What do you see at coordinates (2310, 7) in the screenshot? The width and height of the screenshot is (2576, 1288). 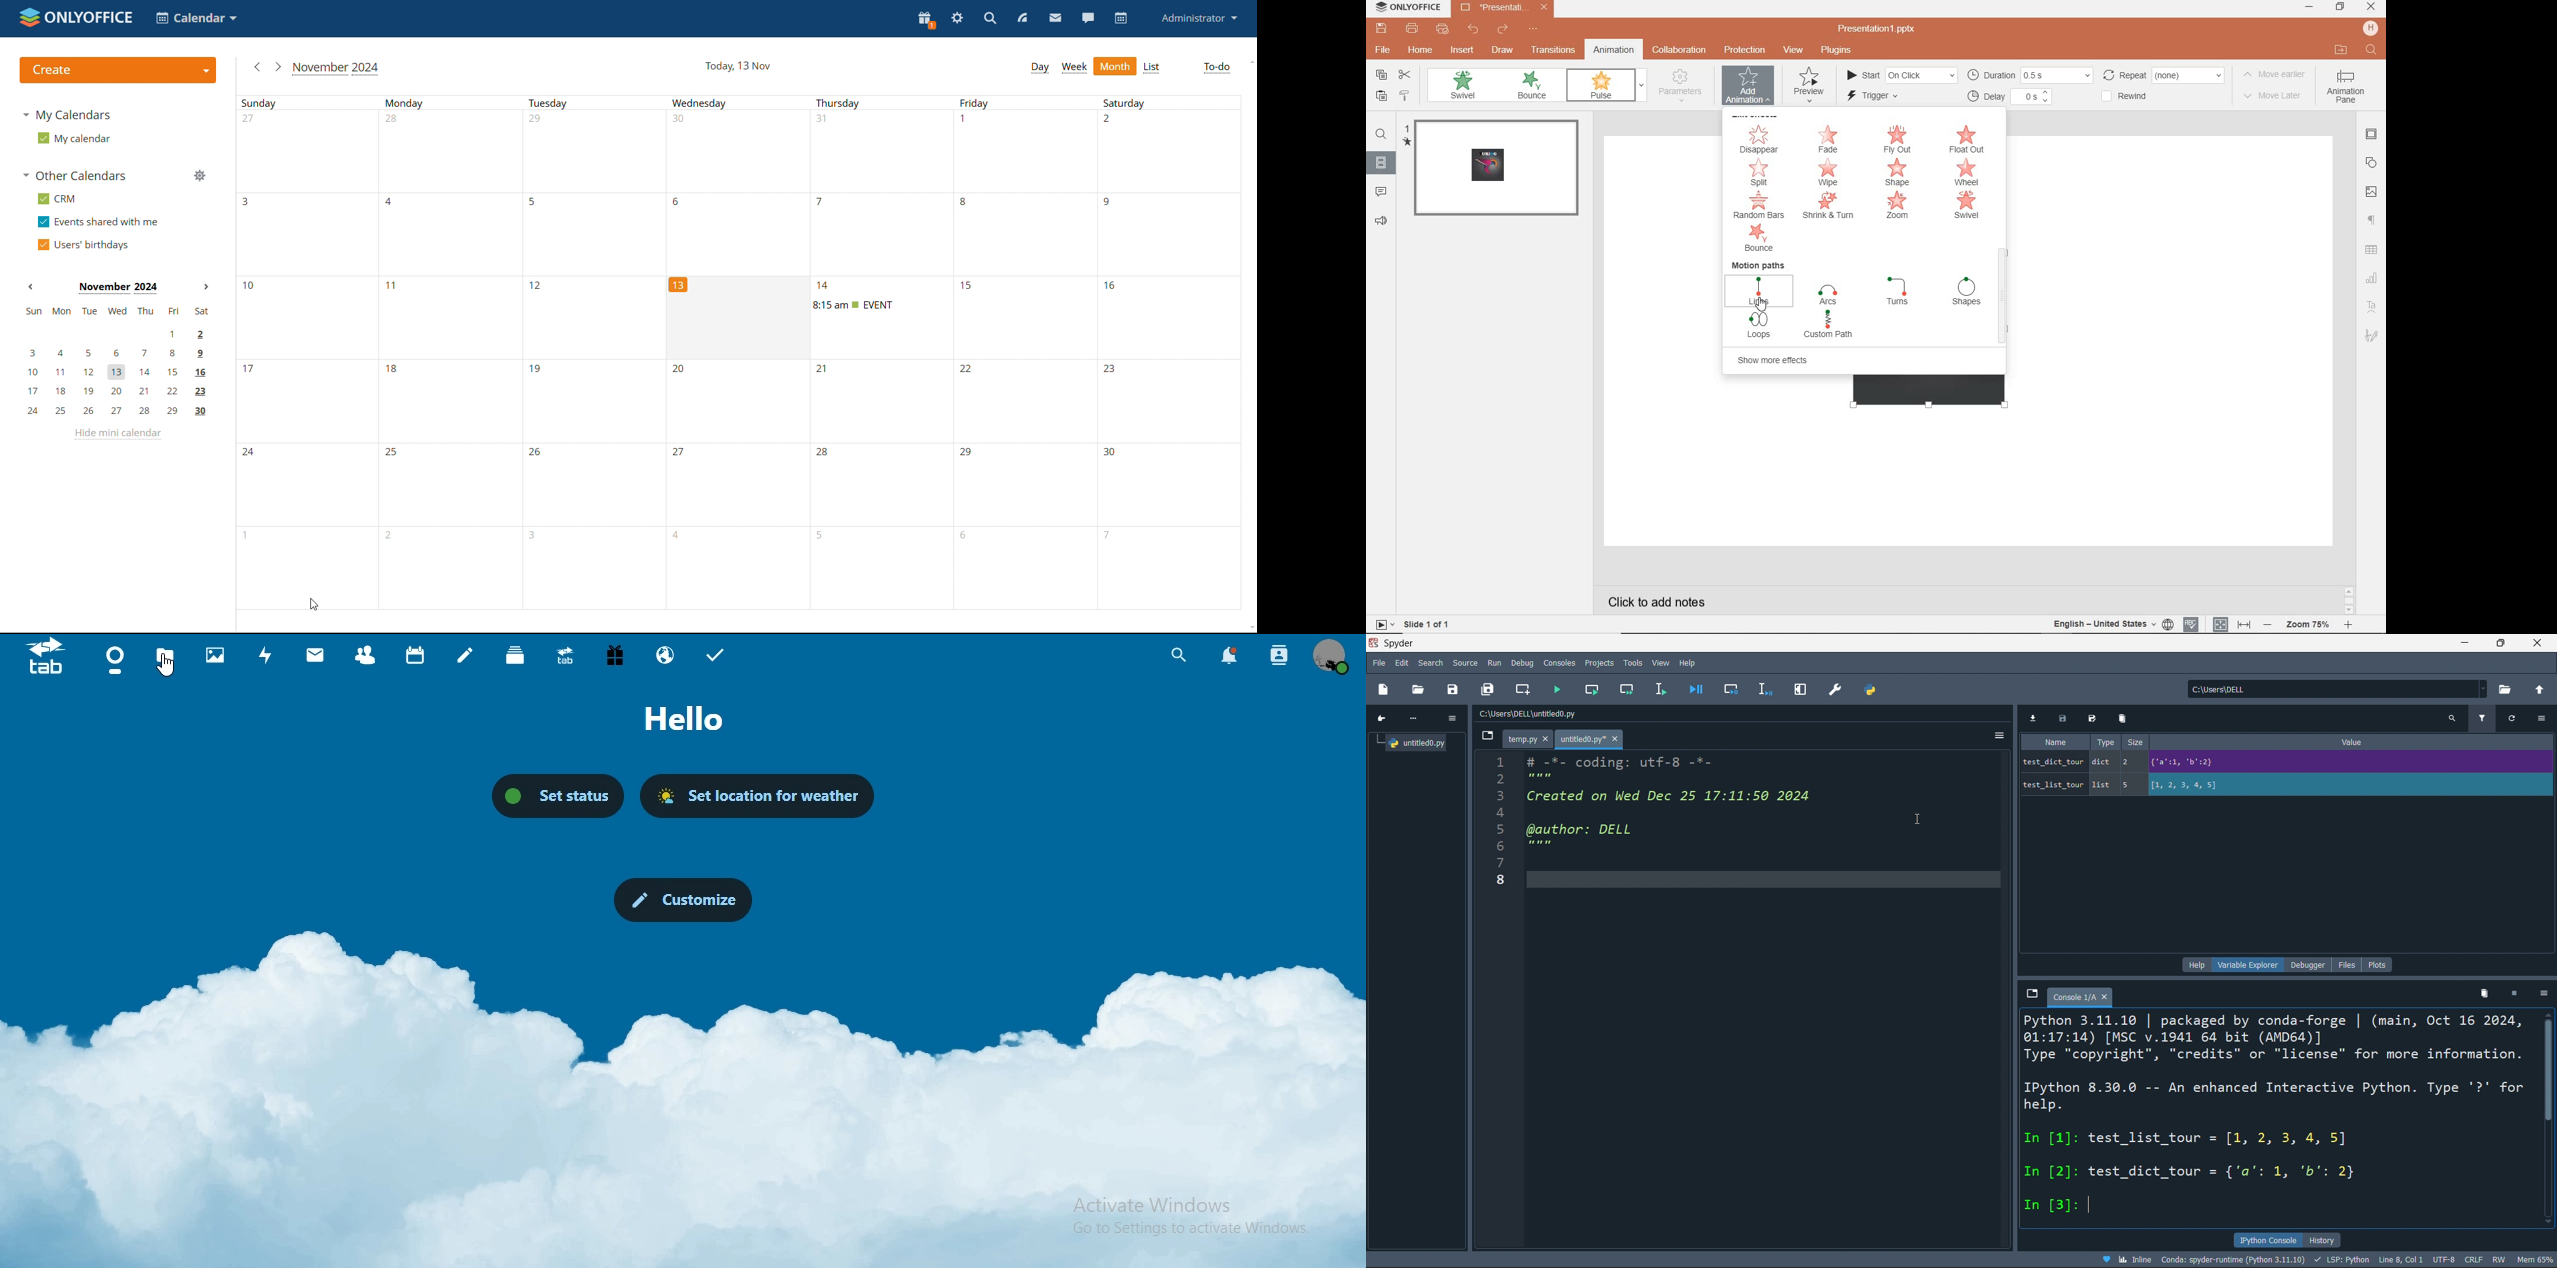 I see `minimize` at bounding box center [2310, 7].